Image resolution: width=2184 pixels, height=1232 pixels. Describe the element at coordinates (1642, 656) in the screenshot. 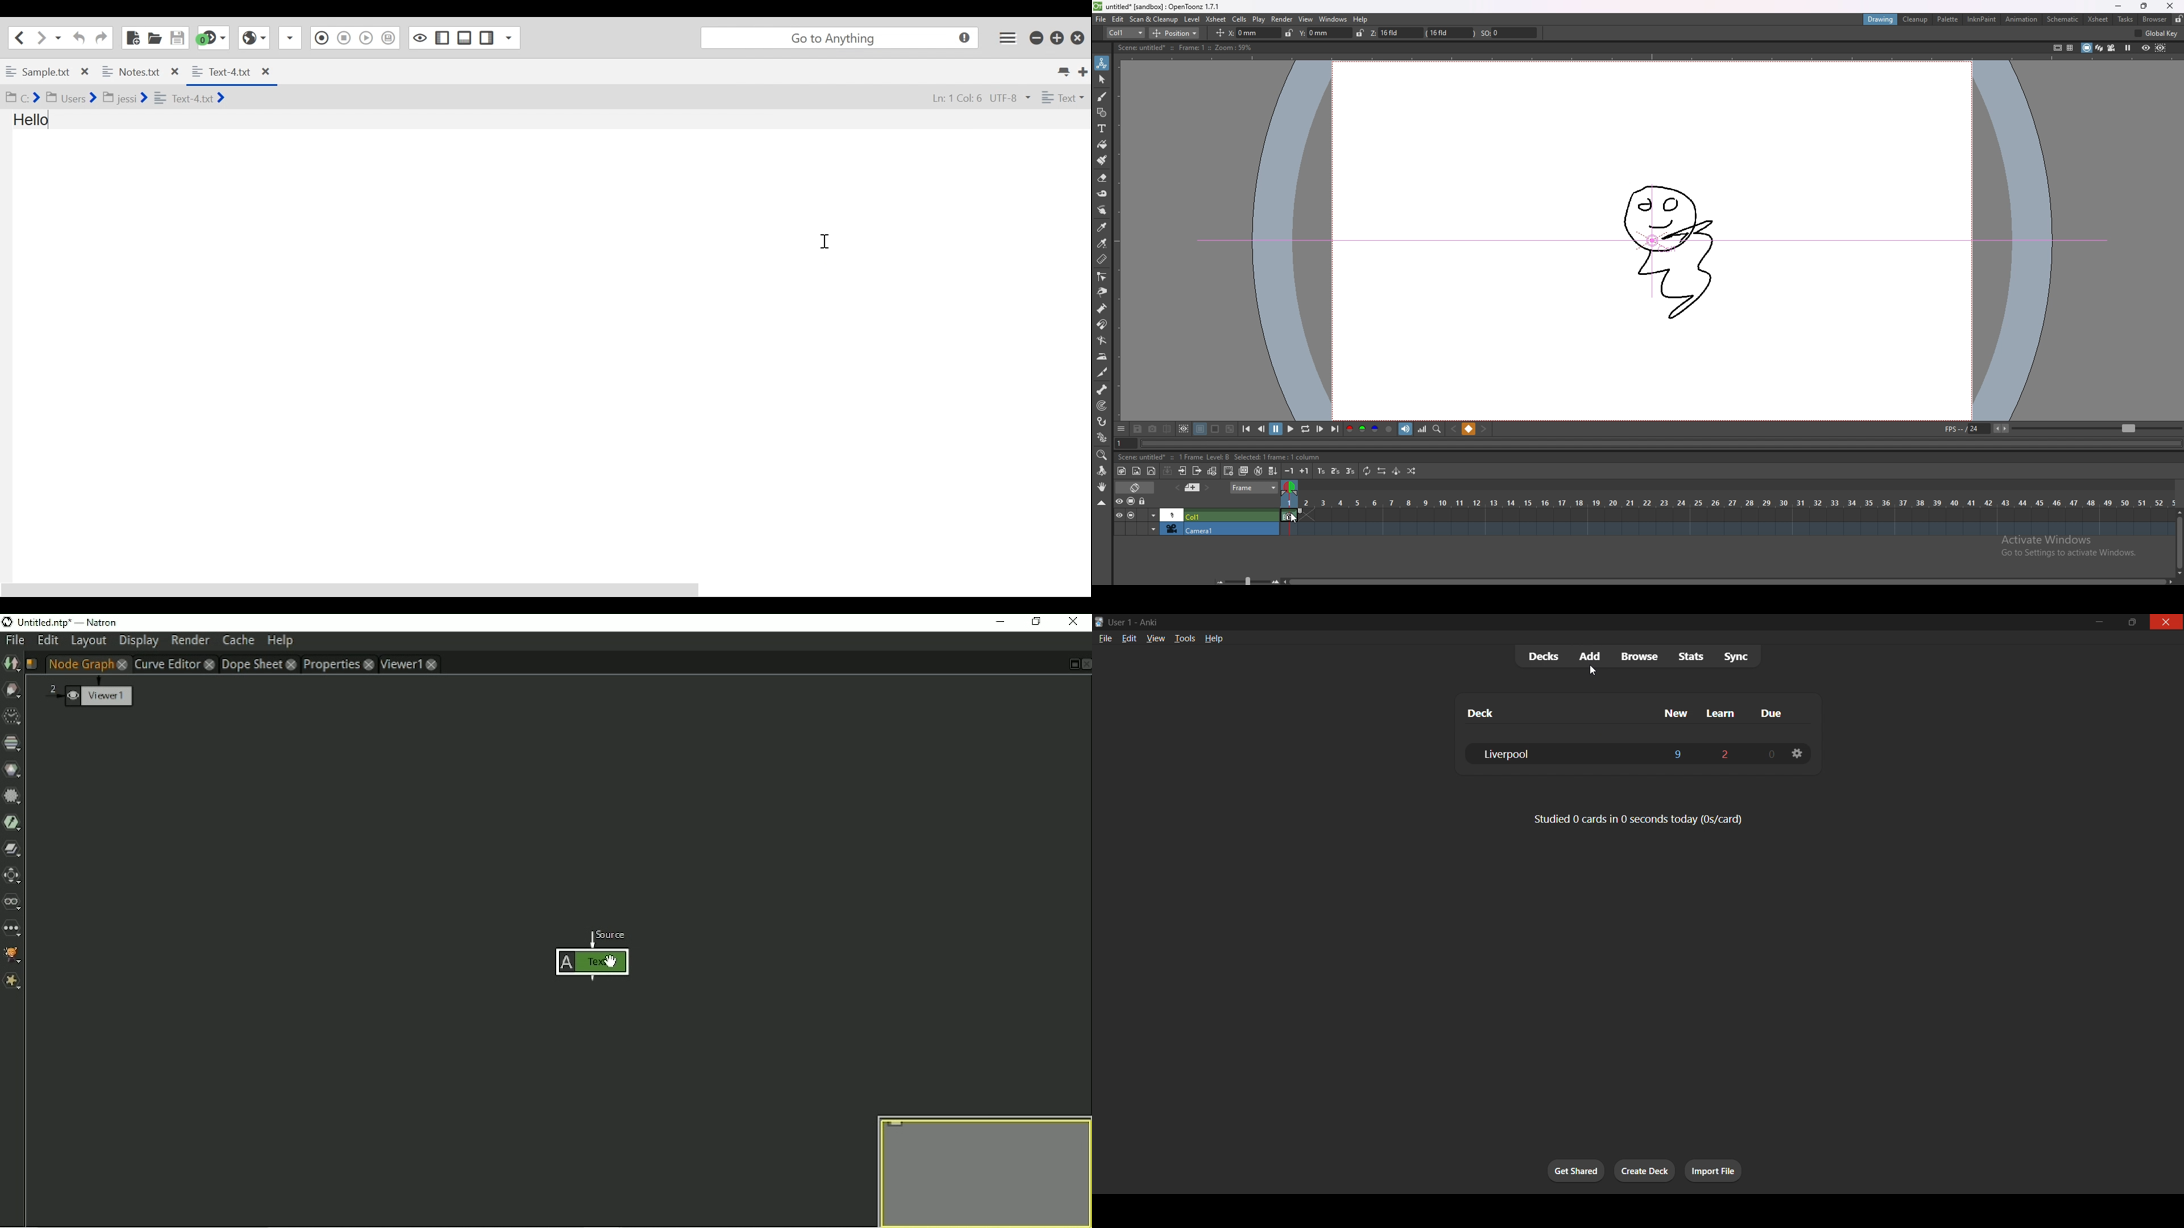

I see `browse` at that location.